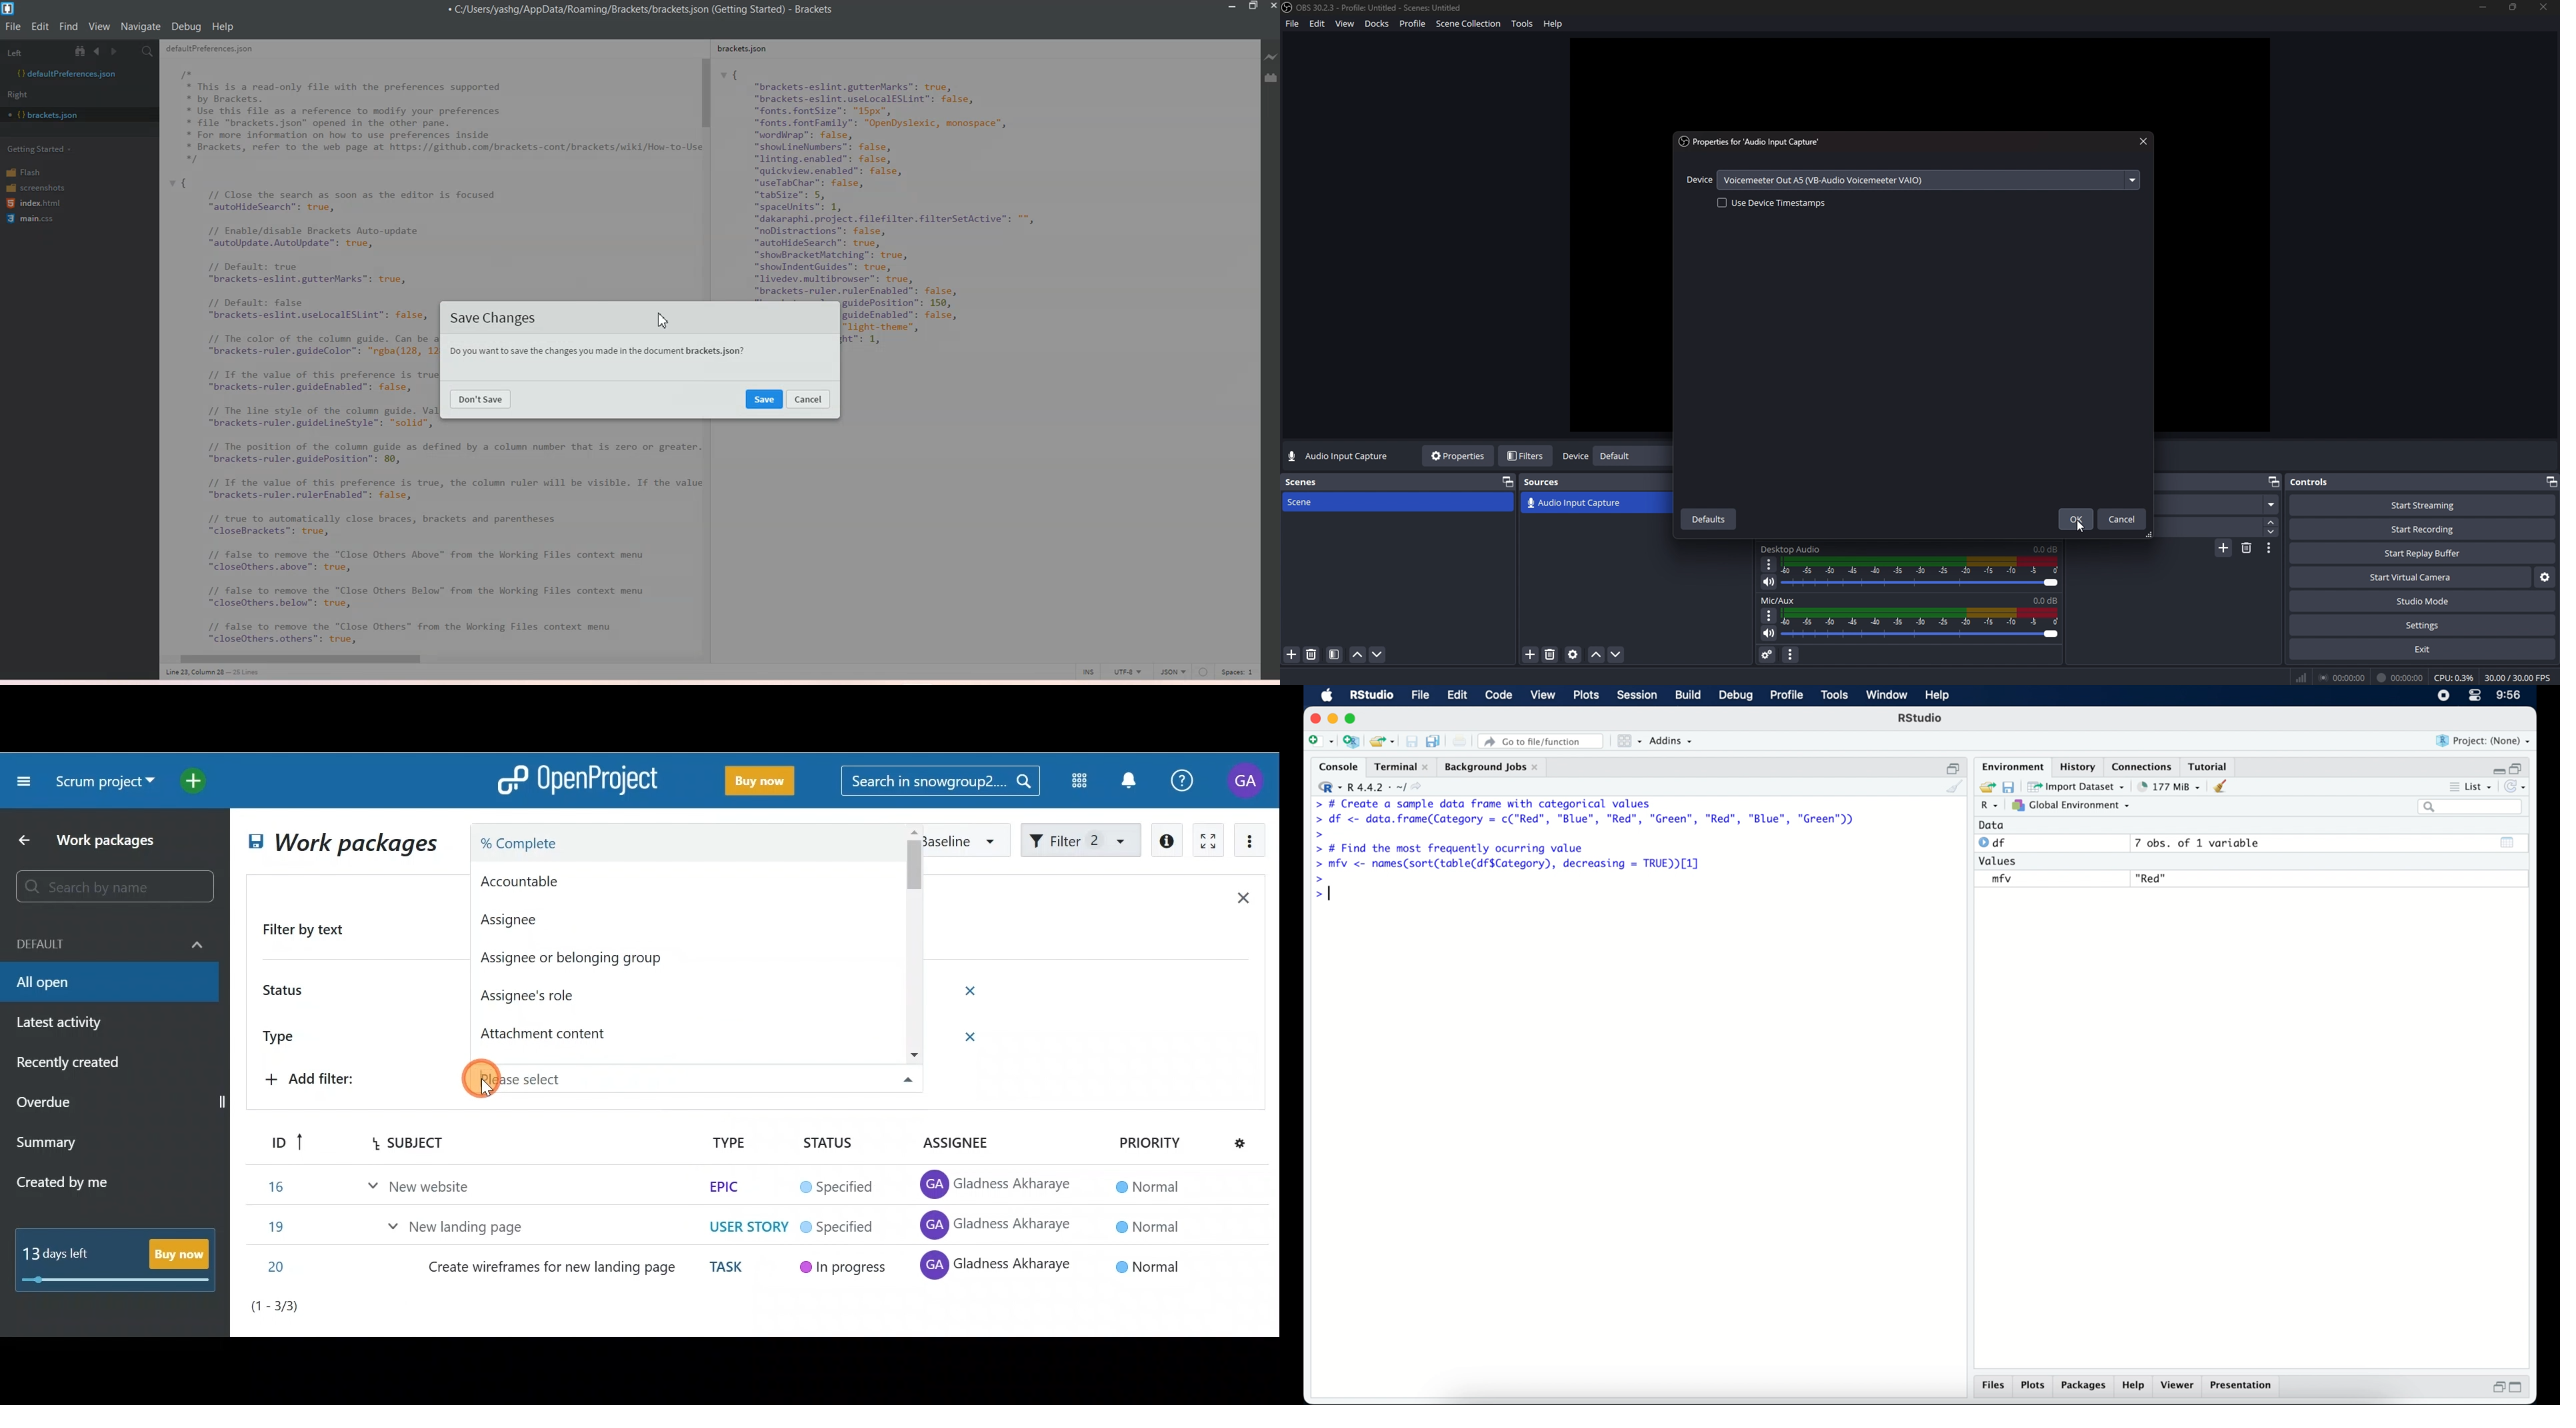 The height and width of the screenshot is (1428, 2576). What do you see at coordinates (2452, 786) in the screenshot?
I see `more options` at bounding box center [2452, 786].